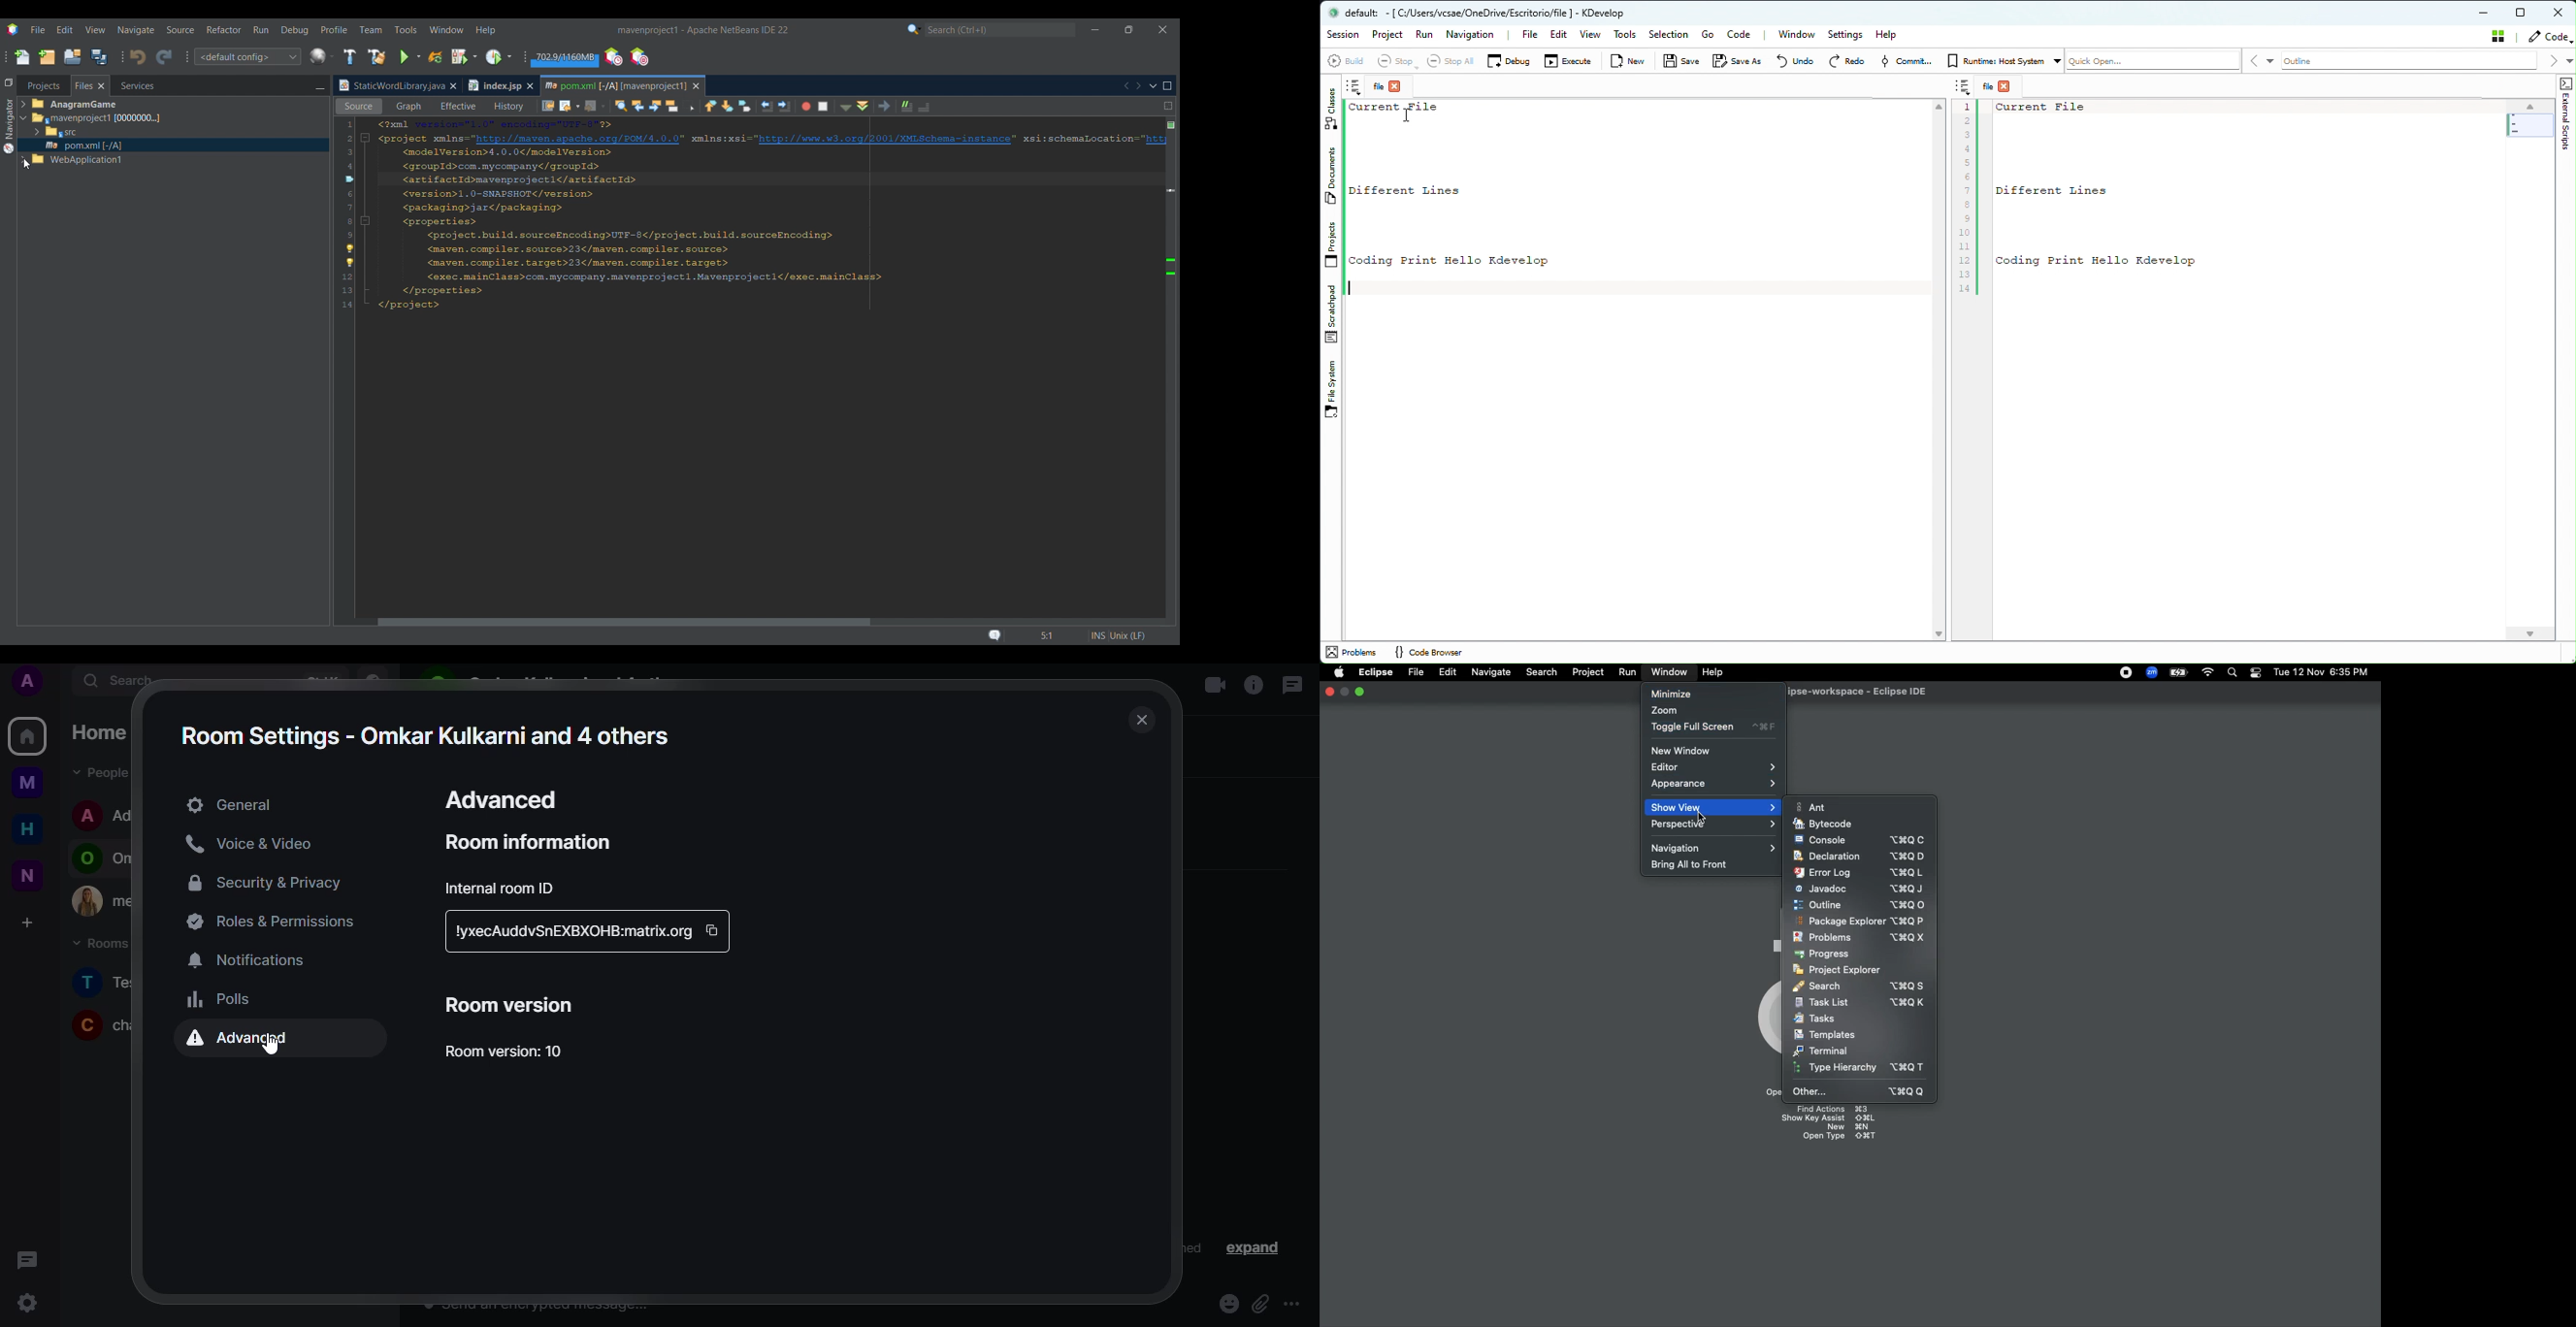 The height and width of the screenshot is (1344, 2576). What do you see at coordinates (1251, 687) in the screenshot?
I see `info` at bounding box center [1251, 687].